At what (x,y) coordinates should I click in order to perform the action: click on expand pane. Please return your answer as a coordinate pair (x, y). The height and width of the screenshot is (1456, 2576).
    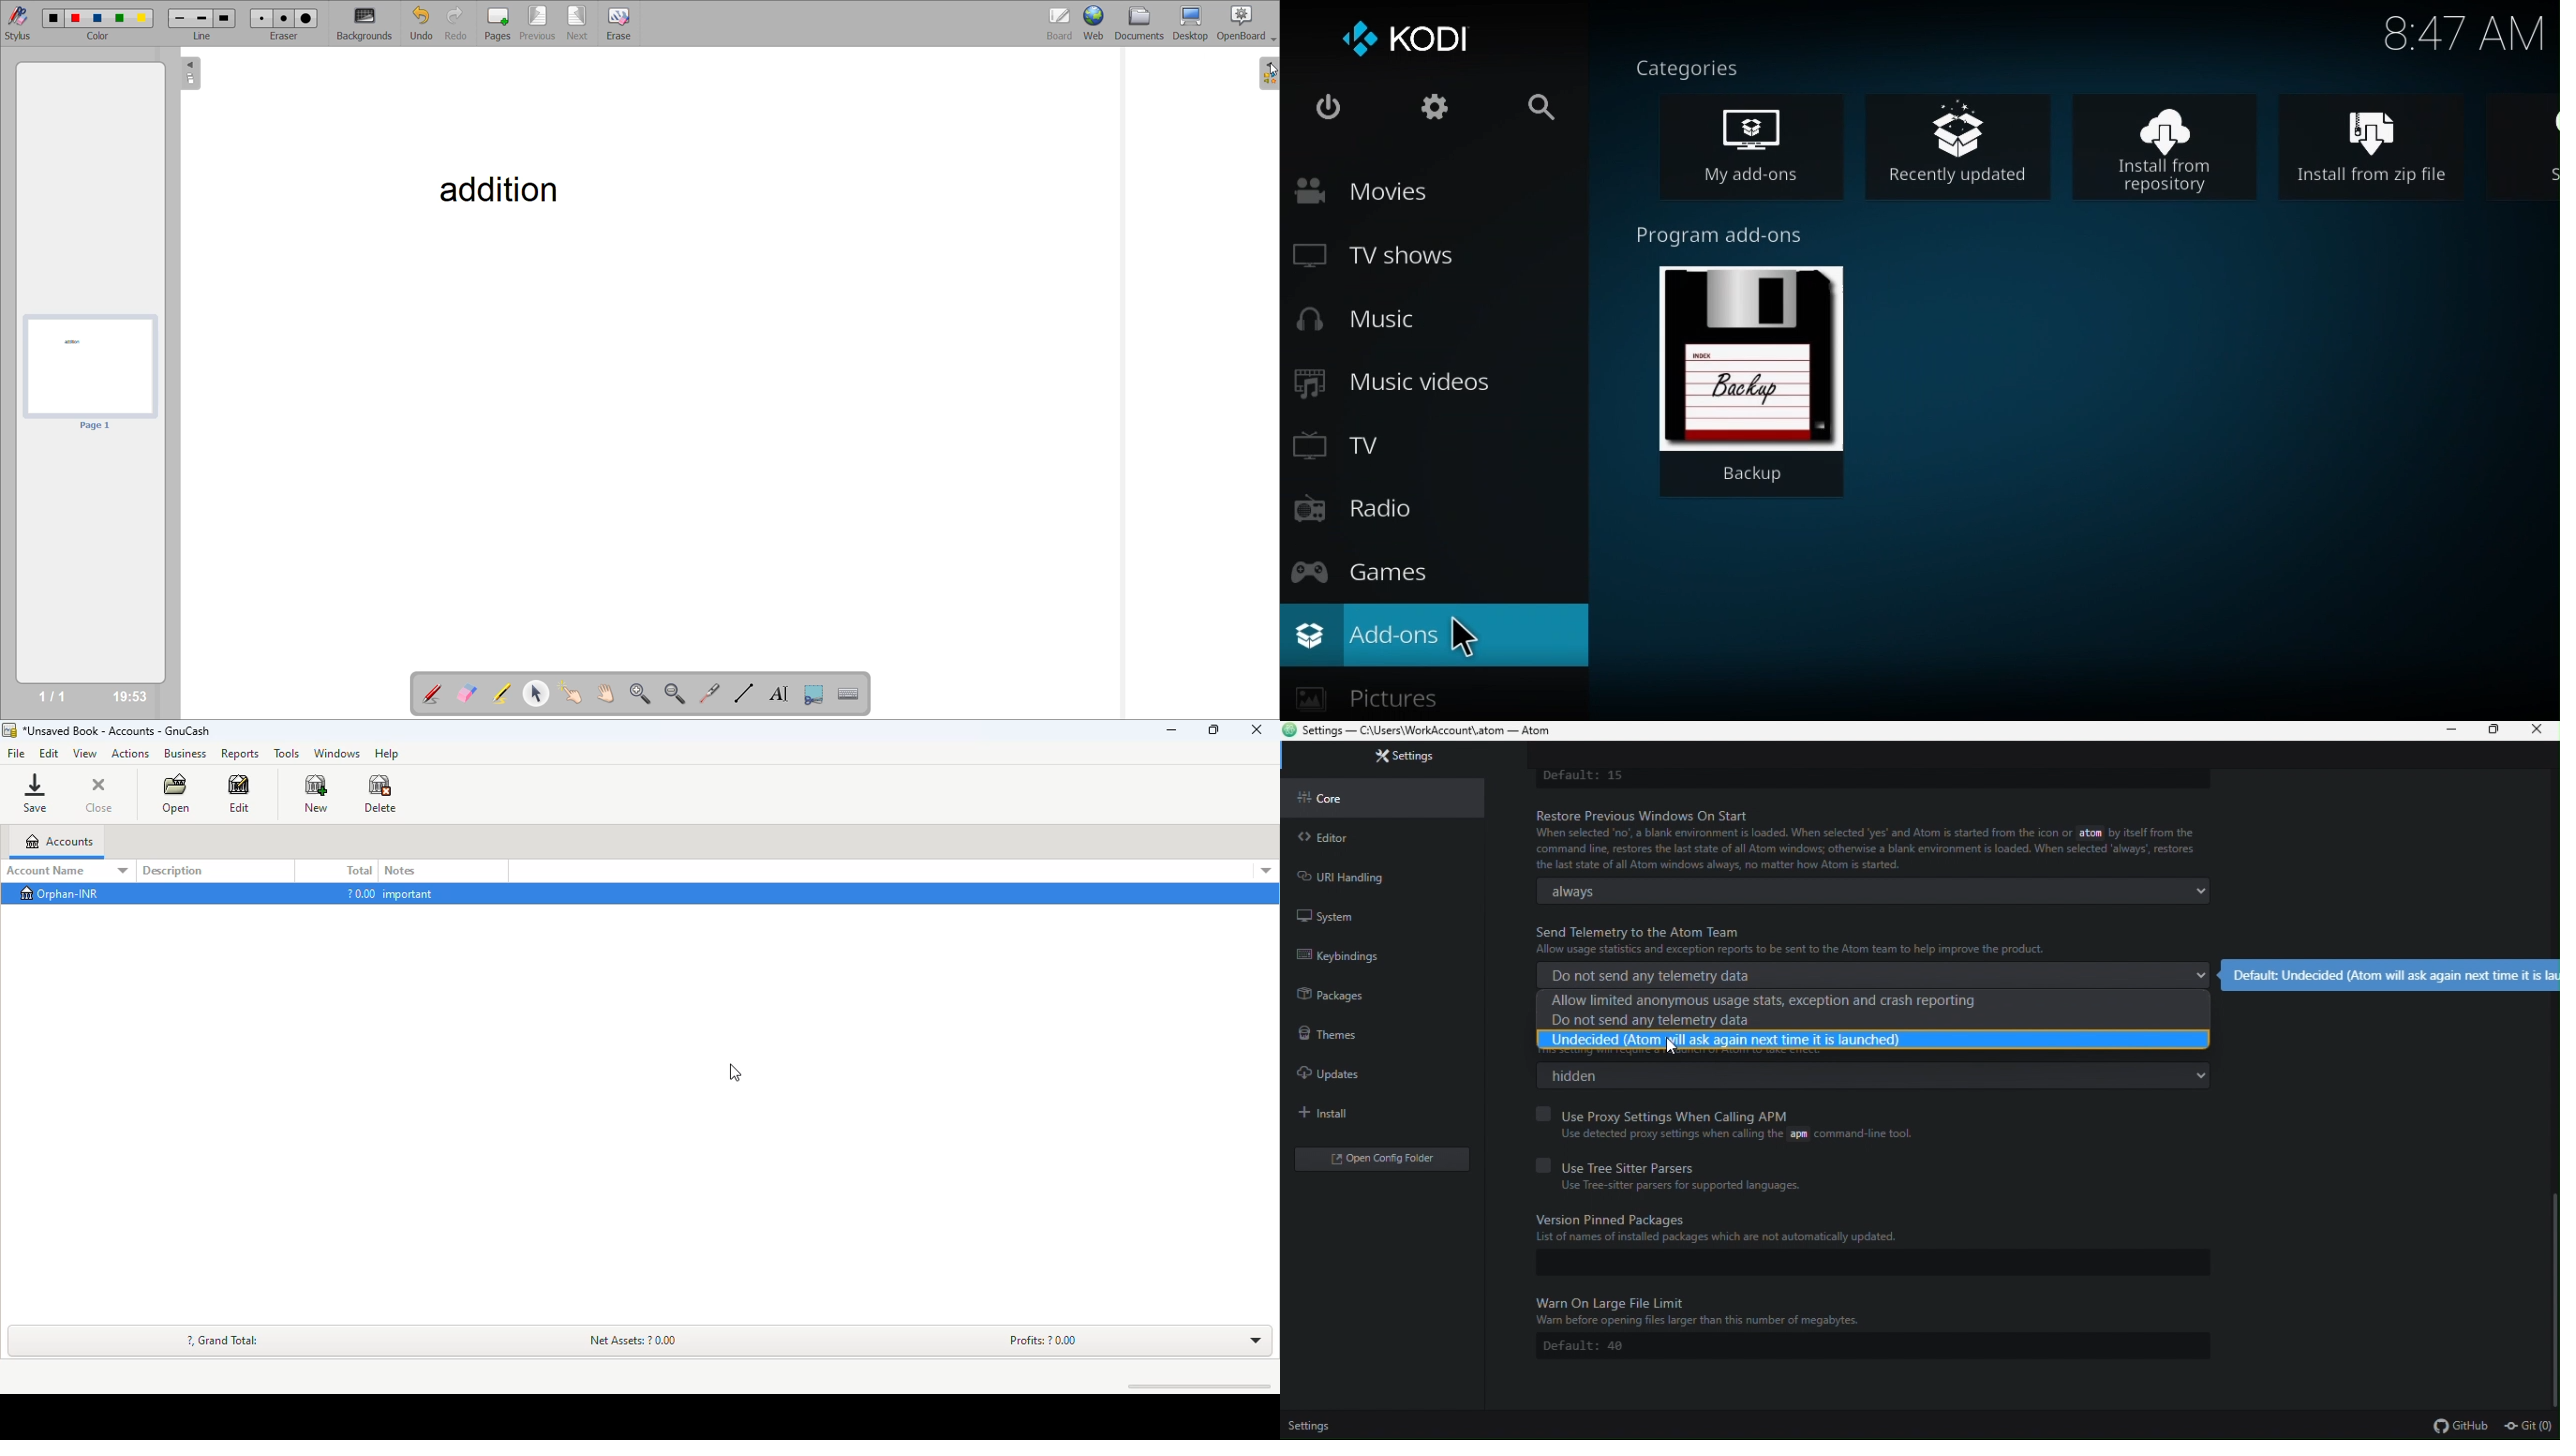
    Looking at the image, I should click on (1269, 75).